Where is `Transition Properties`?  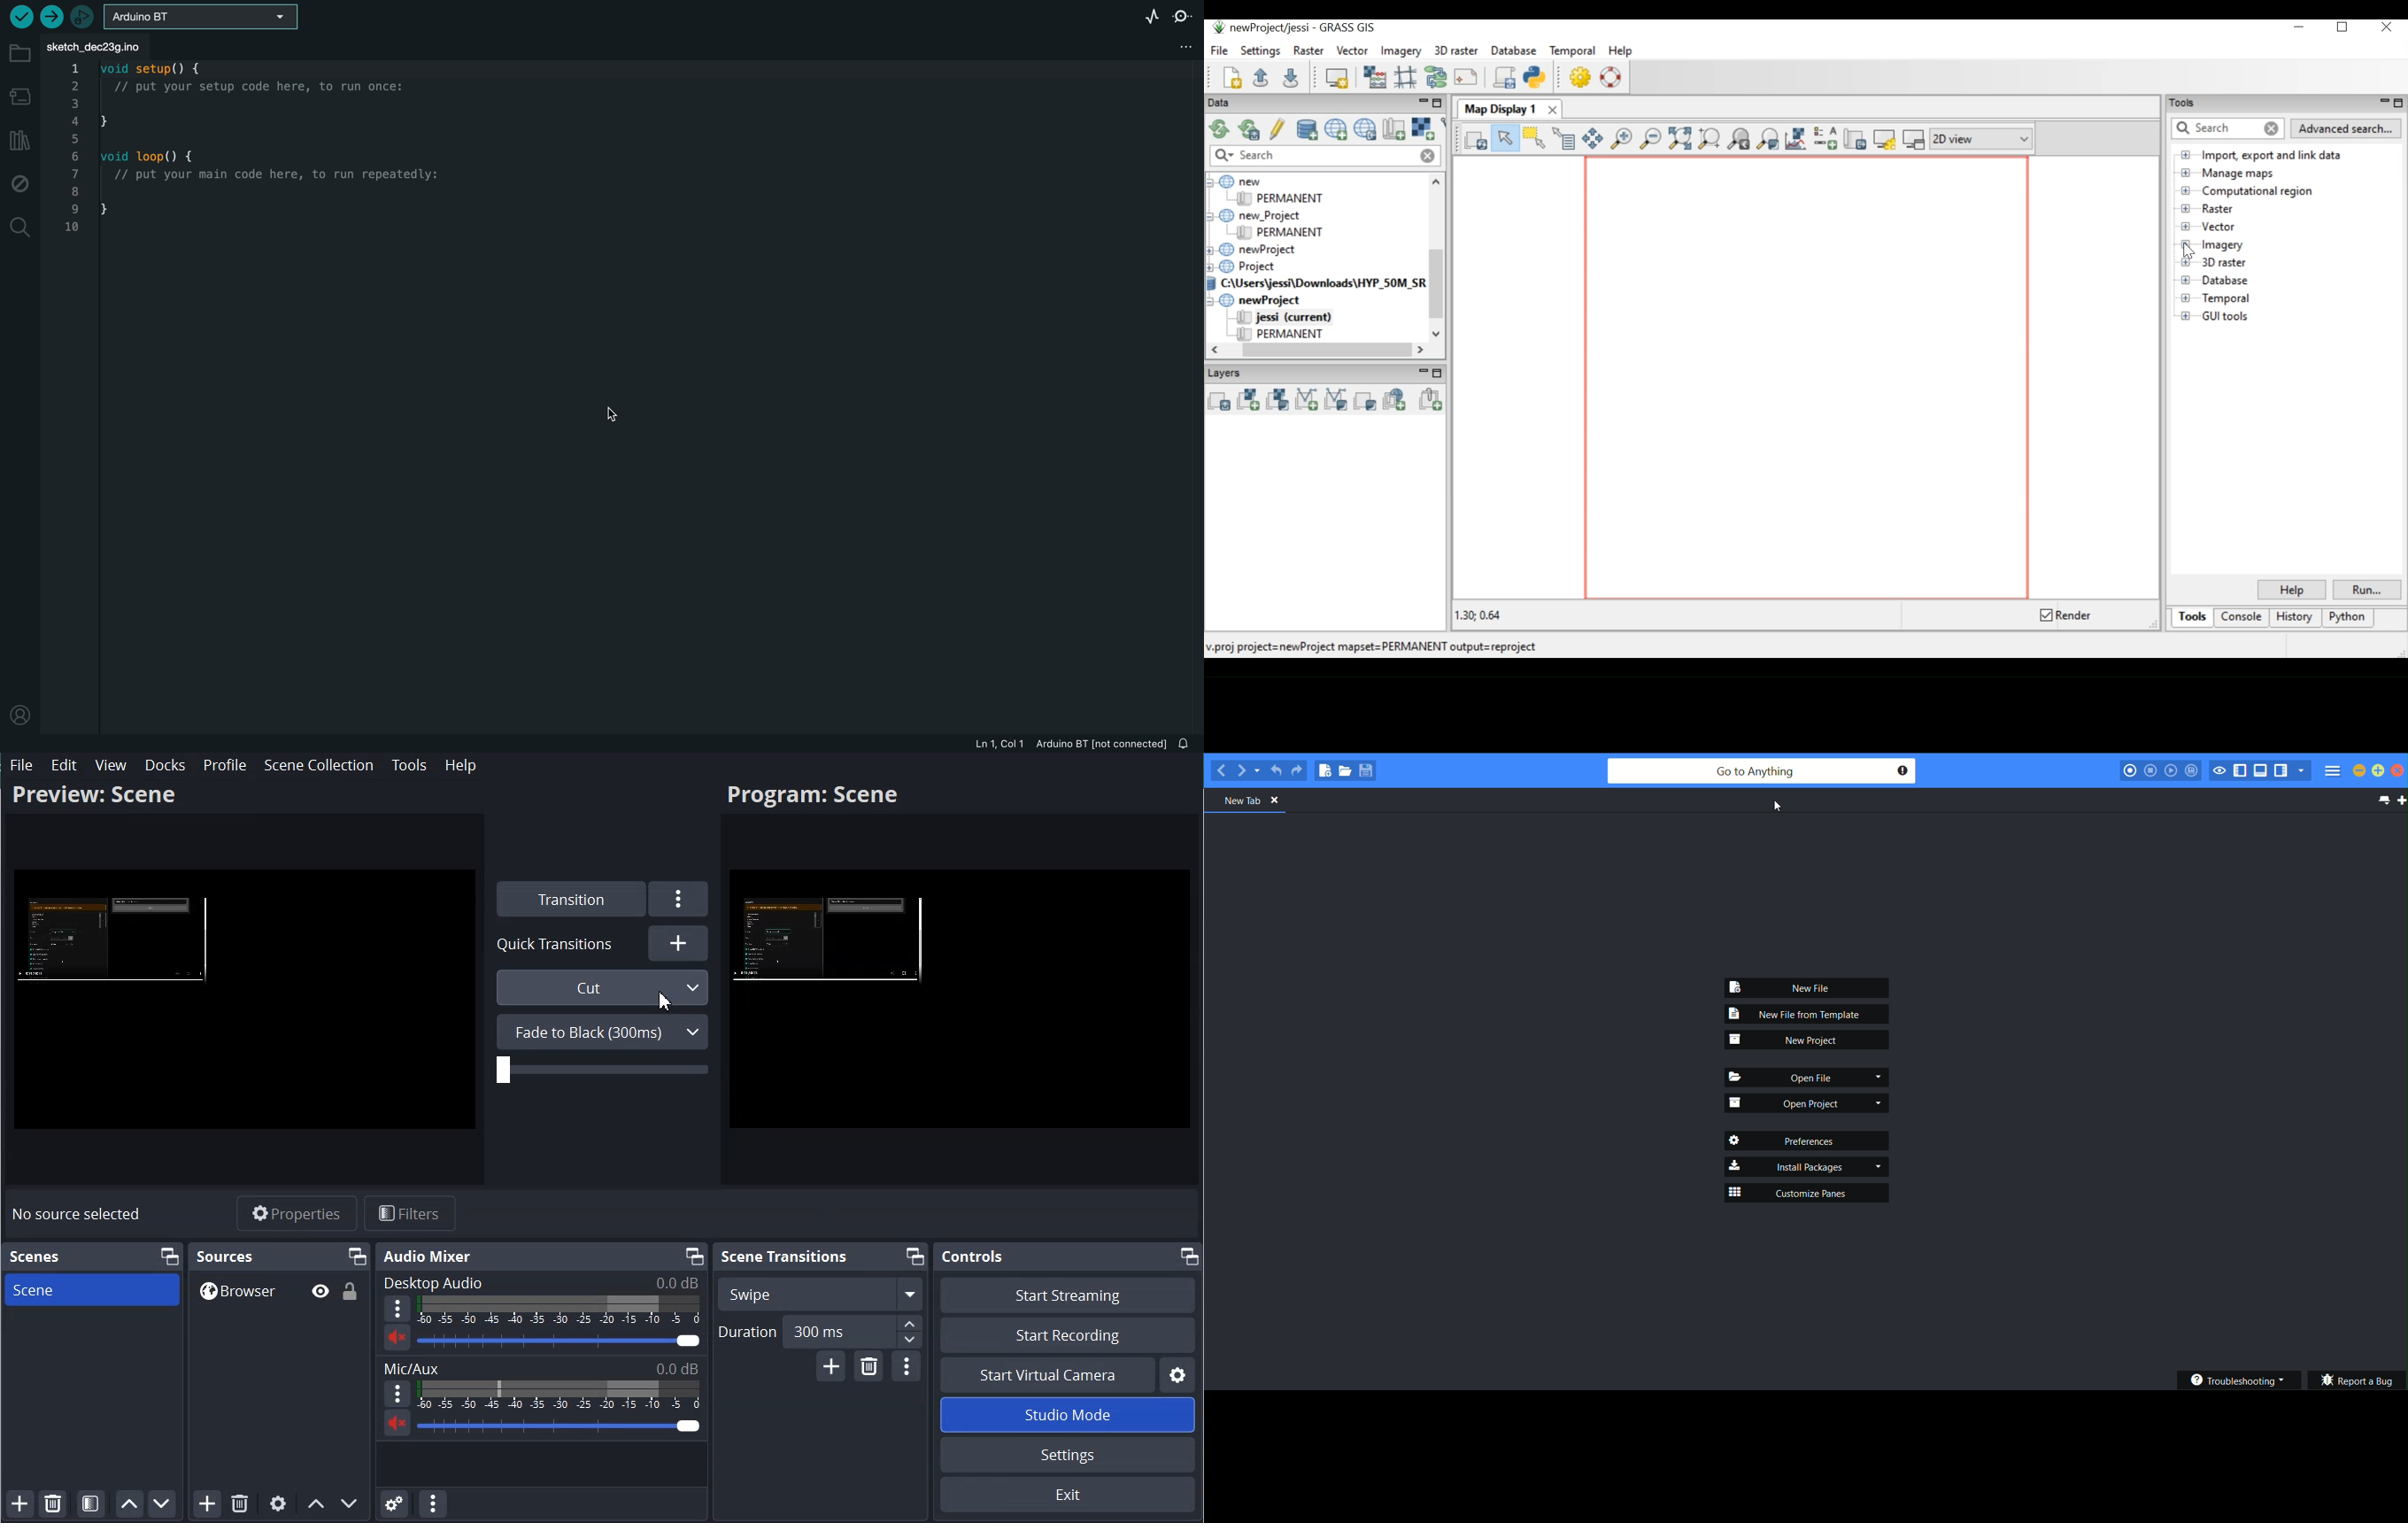
Transition Properties is located at coordinates (906, 1367).